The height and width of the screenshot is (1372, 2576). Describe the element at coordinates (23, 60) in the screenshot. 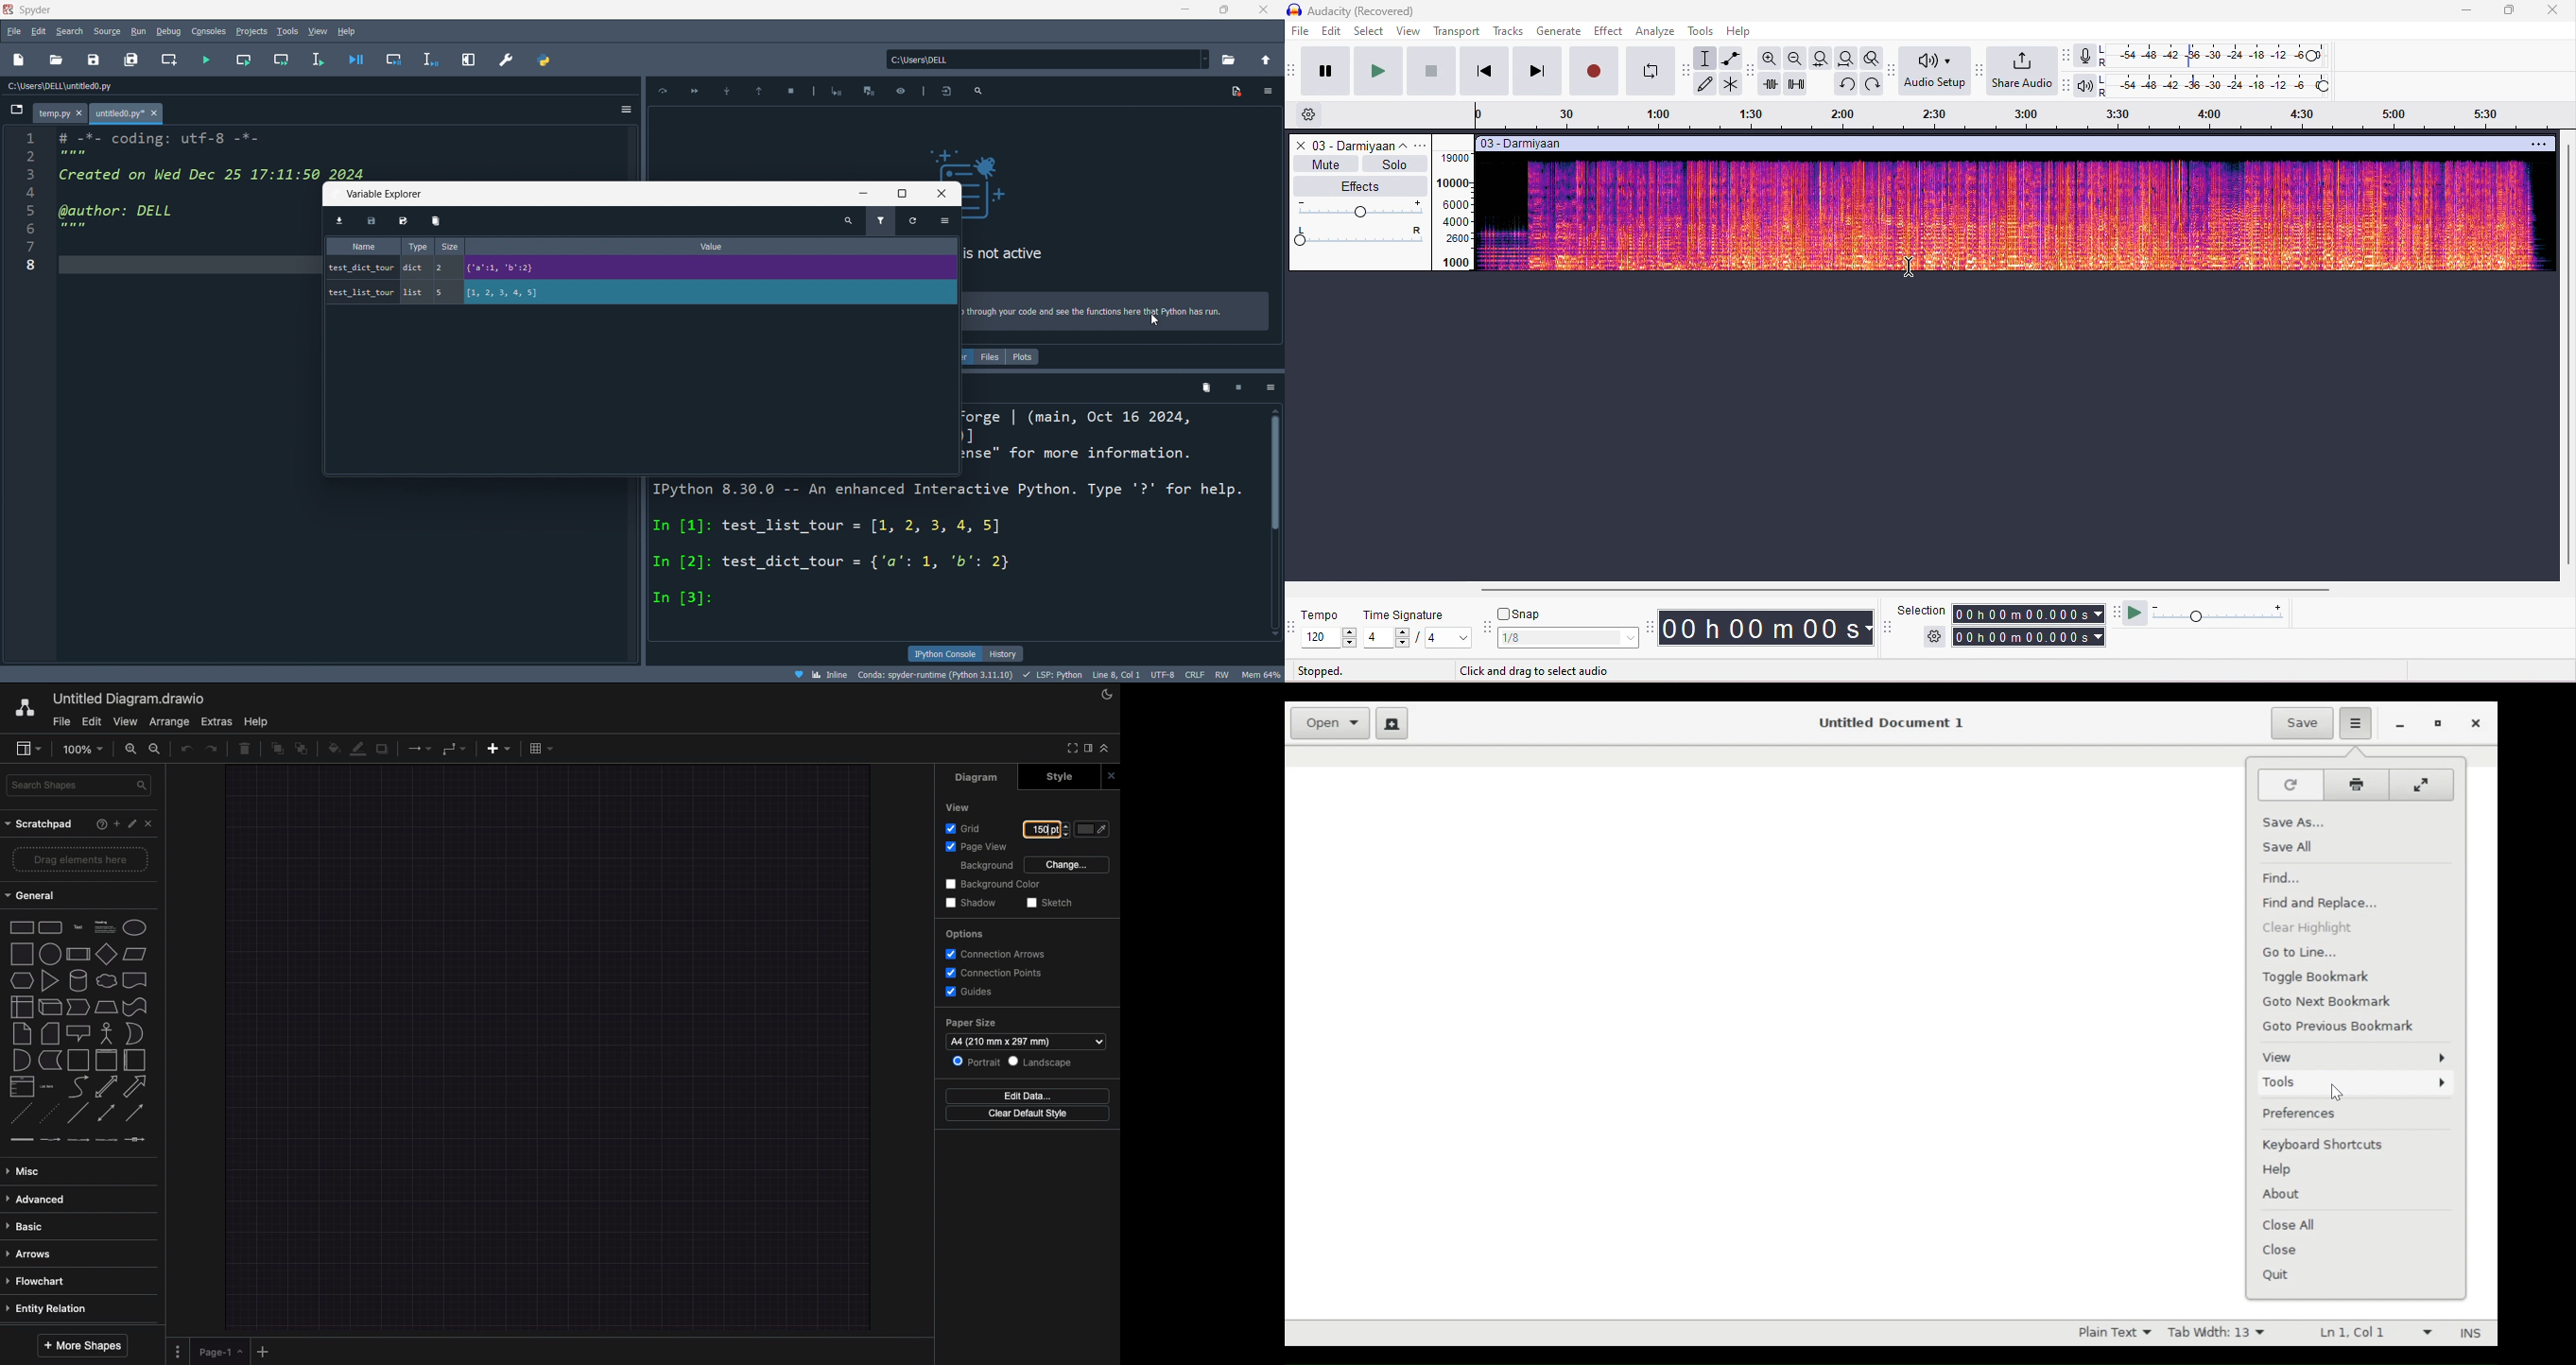

I see `new file` at that location.